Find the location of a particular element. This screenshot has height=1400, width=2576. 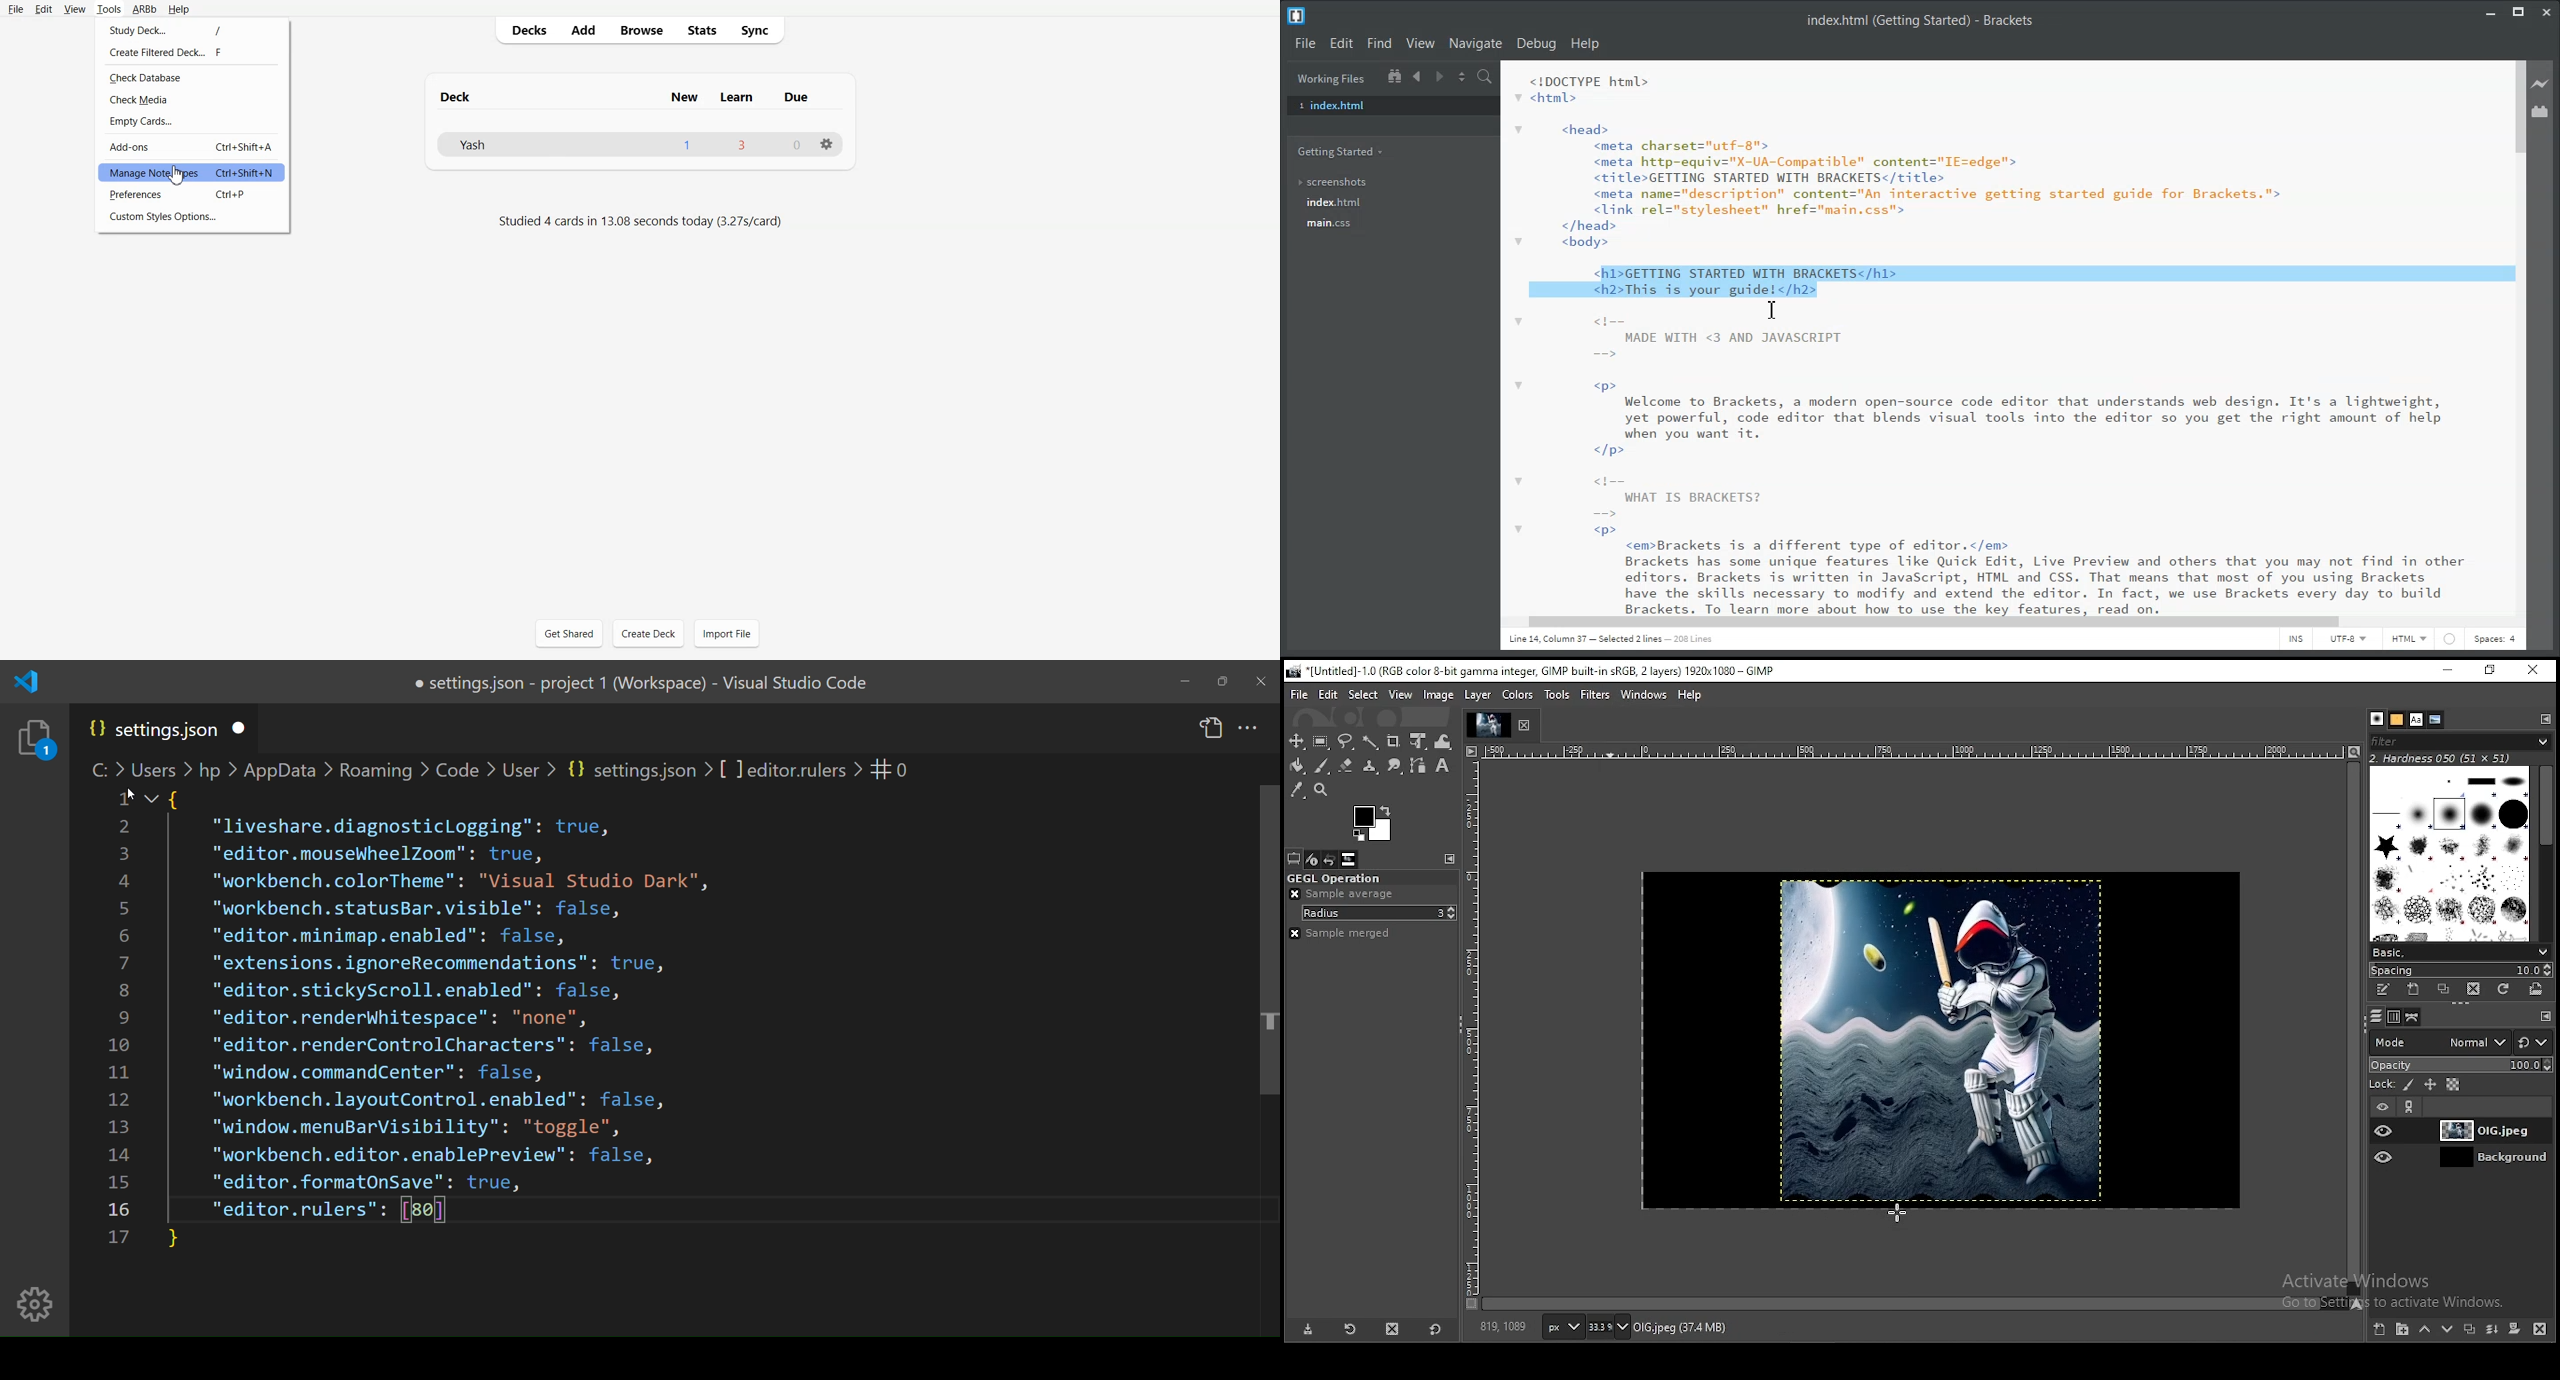

Decks  is located at coordinates (527, 29).